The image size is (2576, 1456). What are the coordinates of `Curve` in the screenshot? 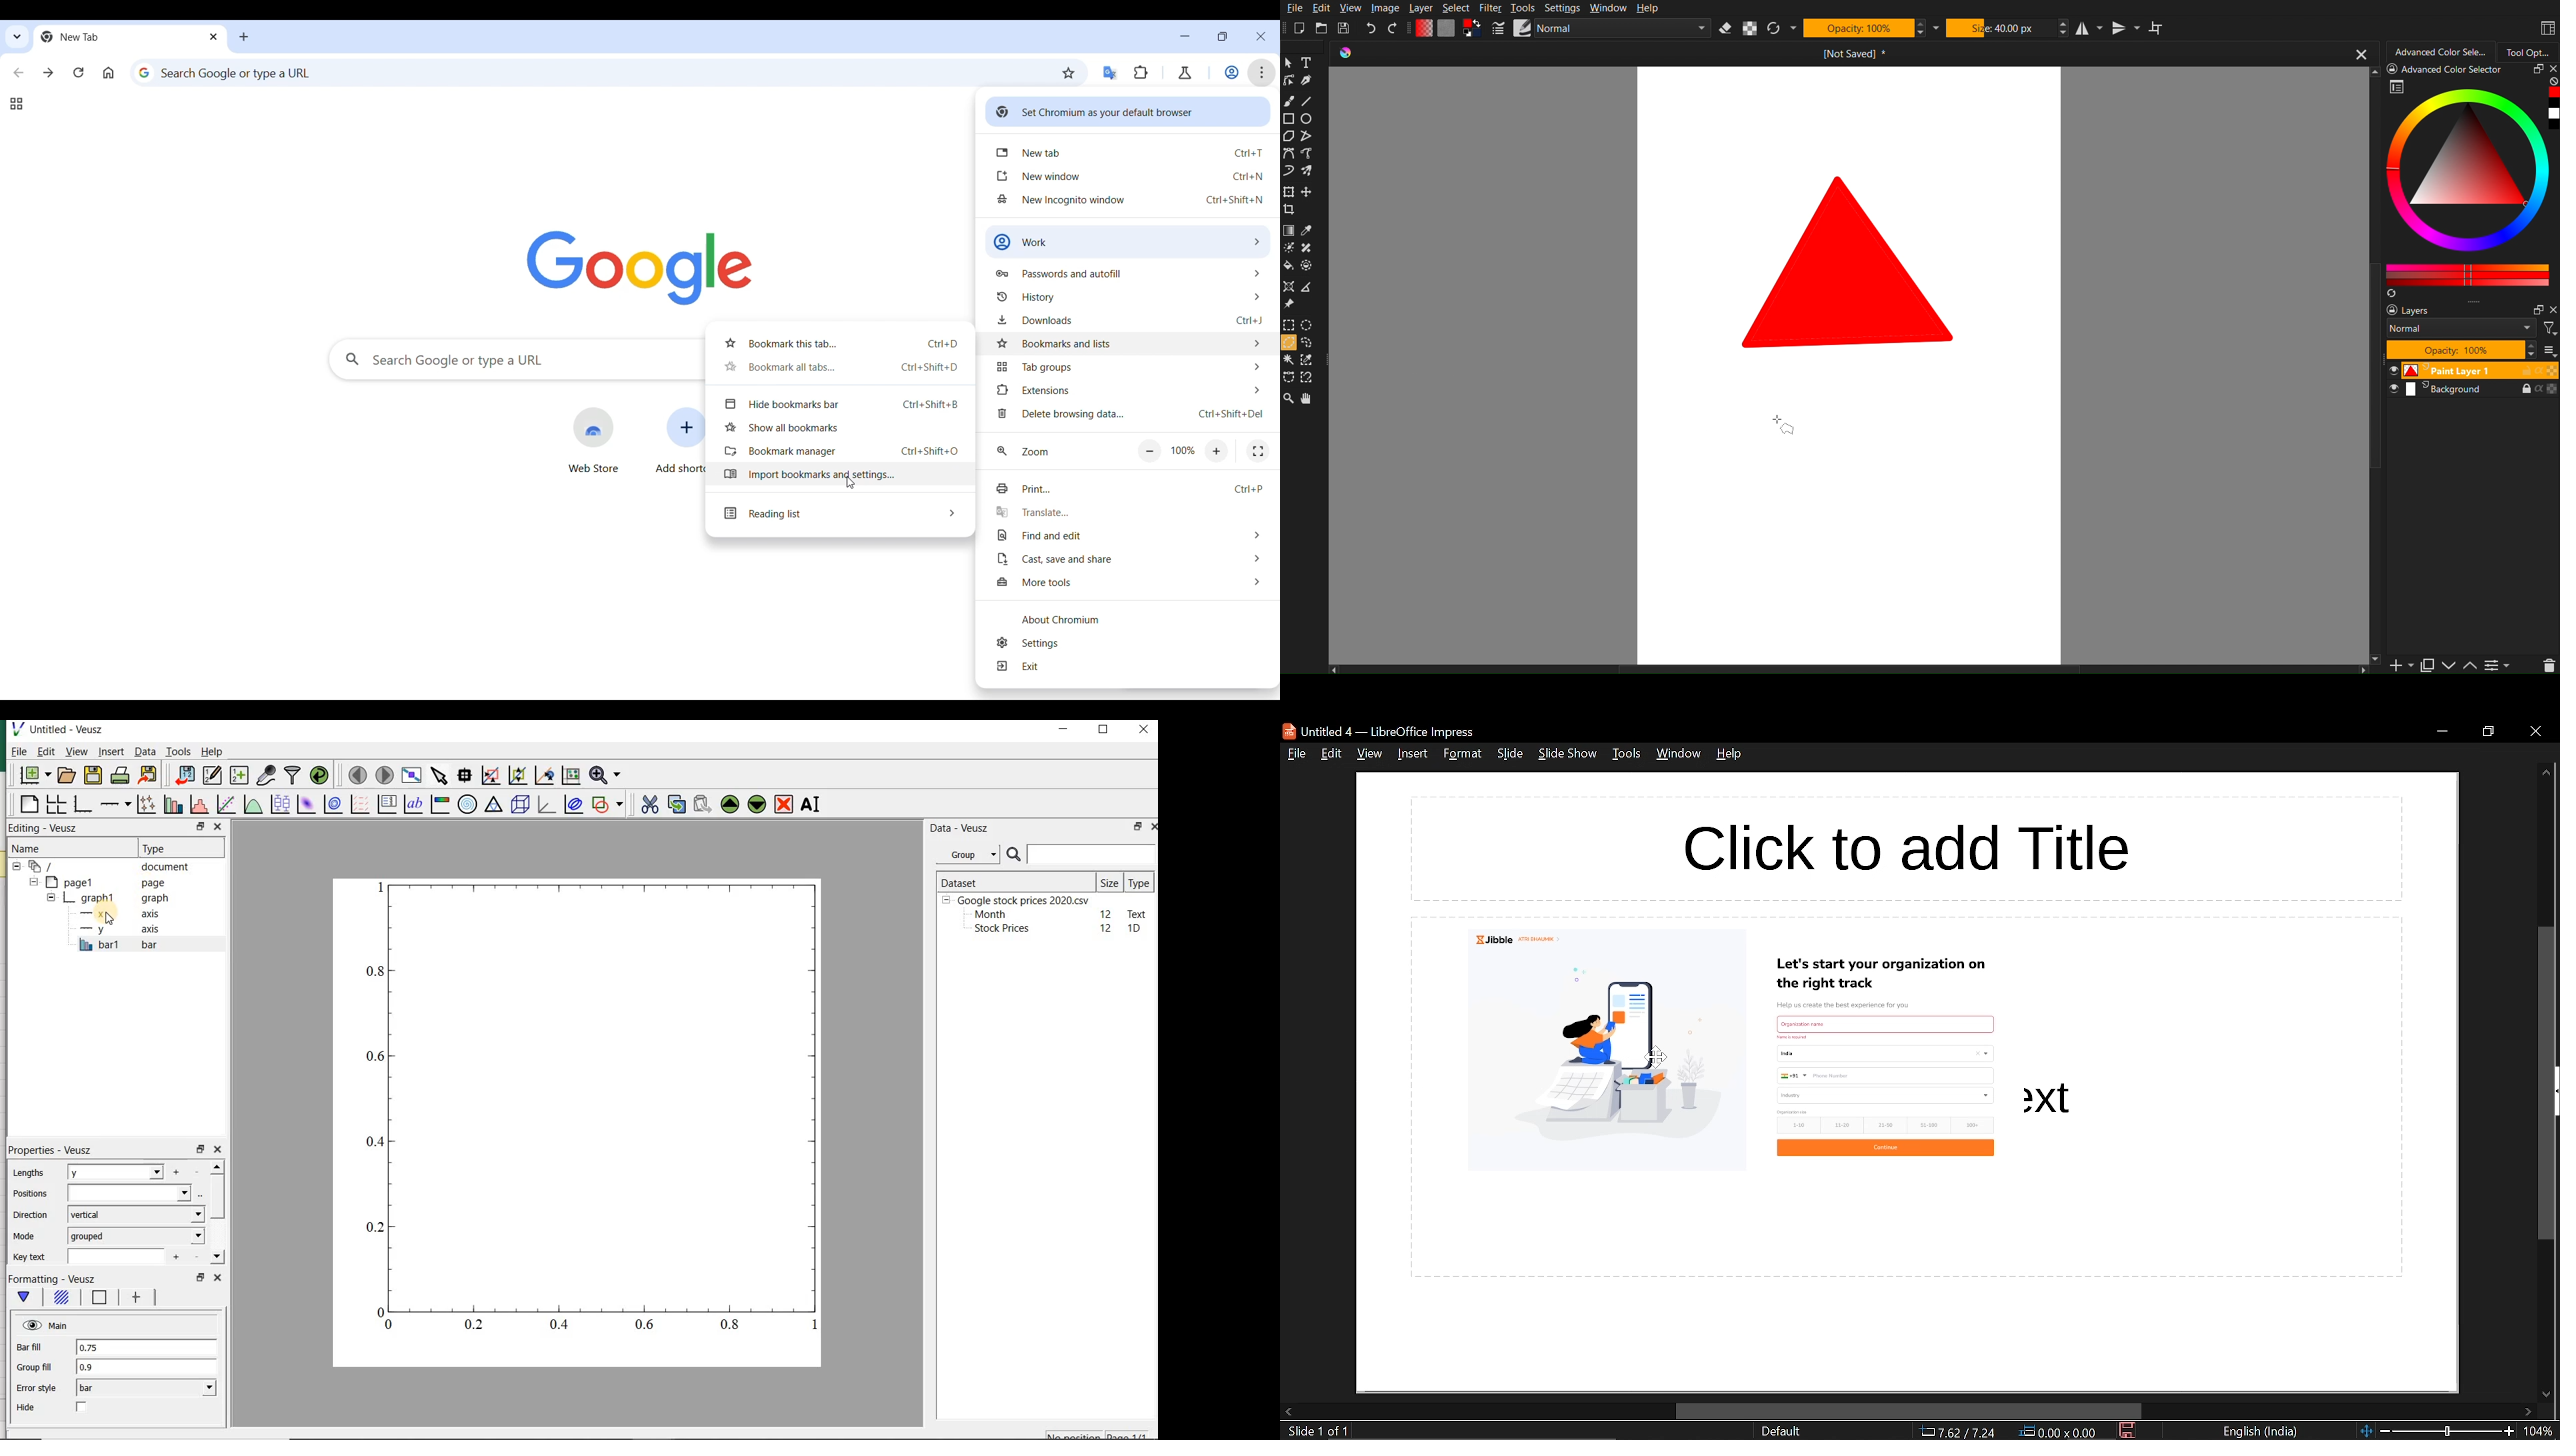 It's located at (1288, 173).